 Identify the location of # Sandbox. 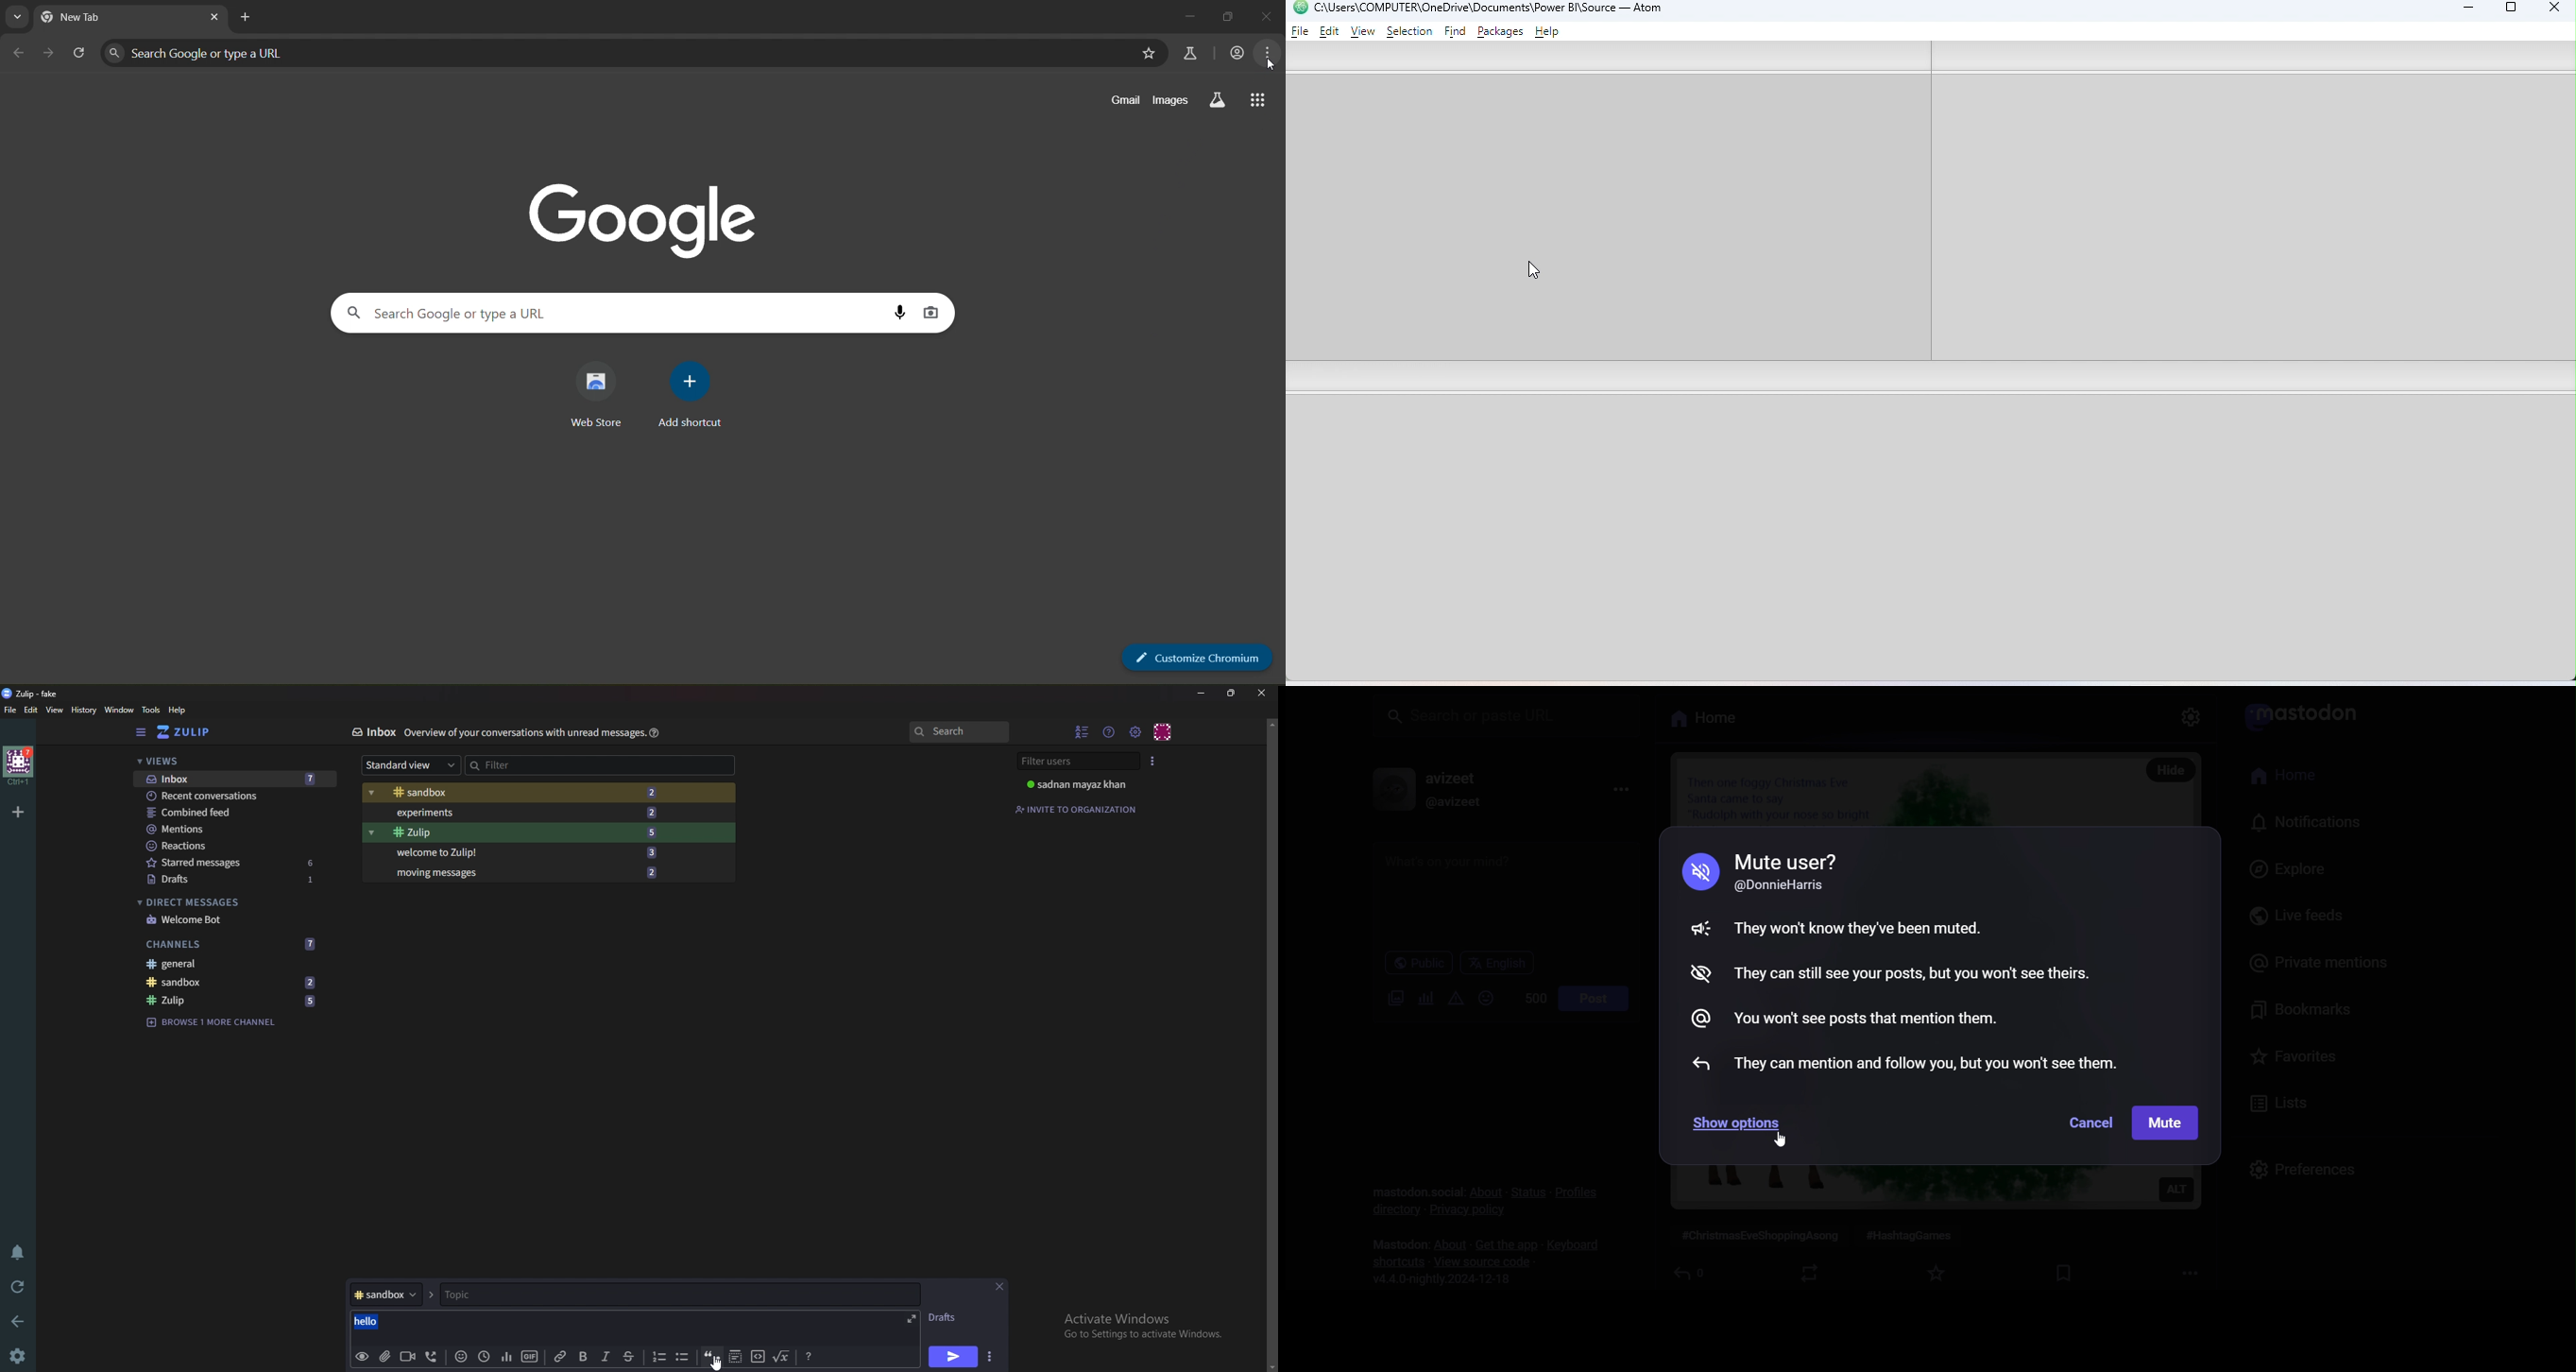
(195, 983).